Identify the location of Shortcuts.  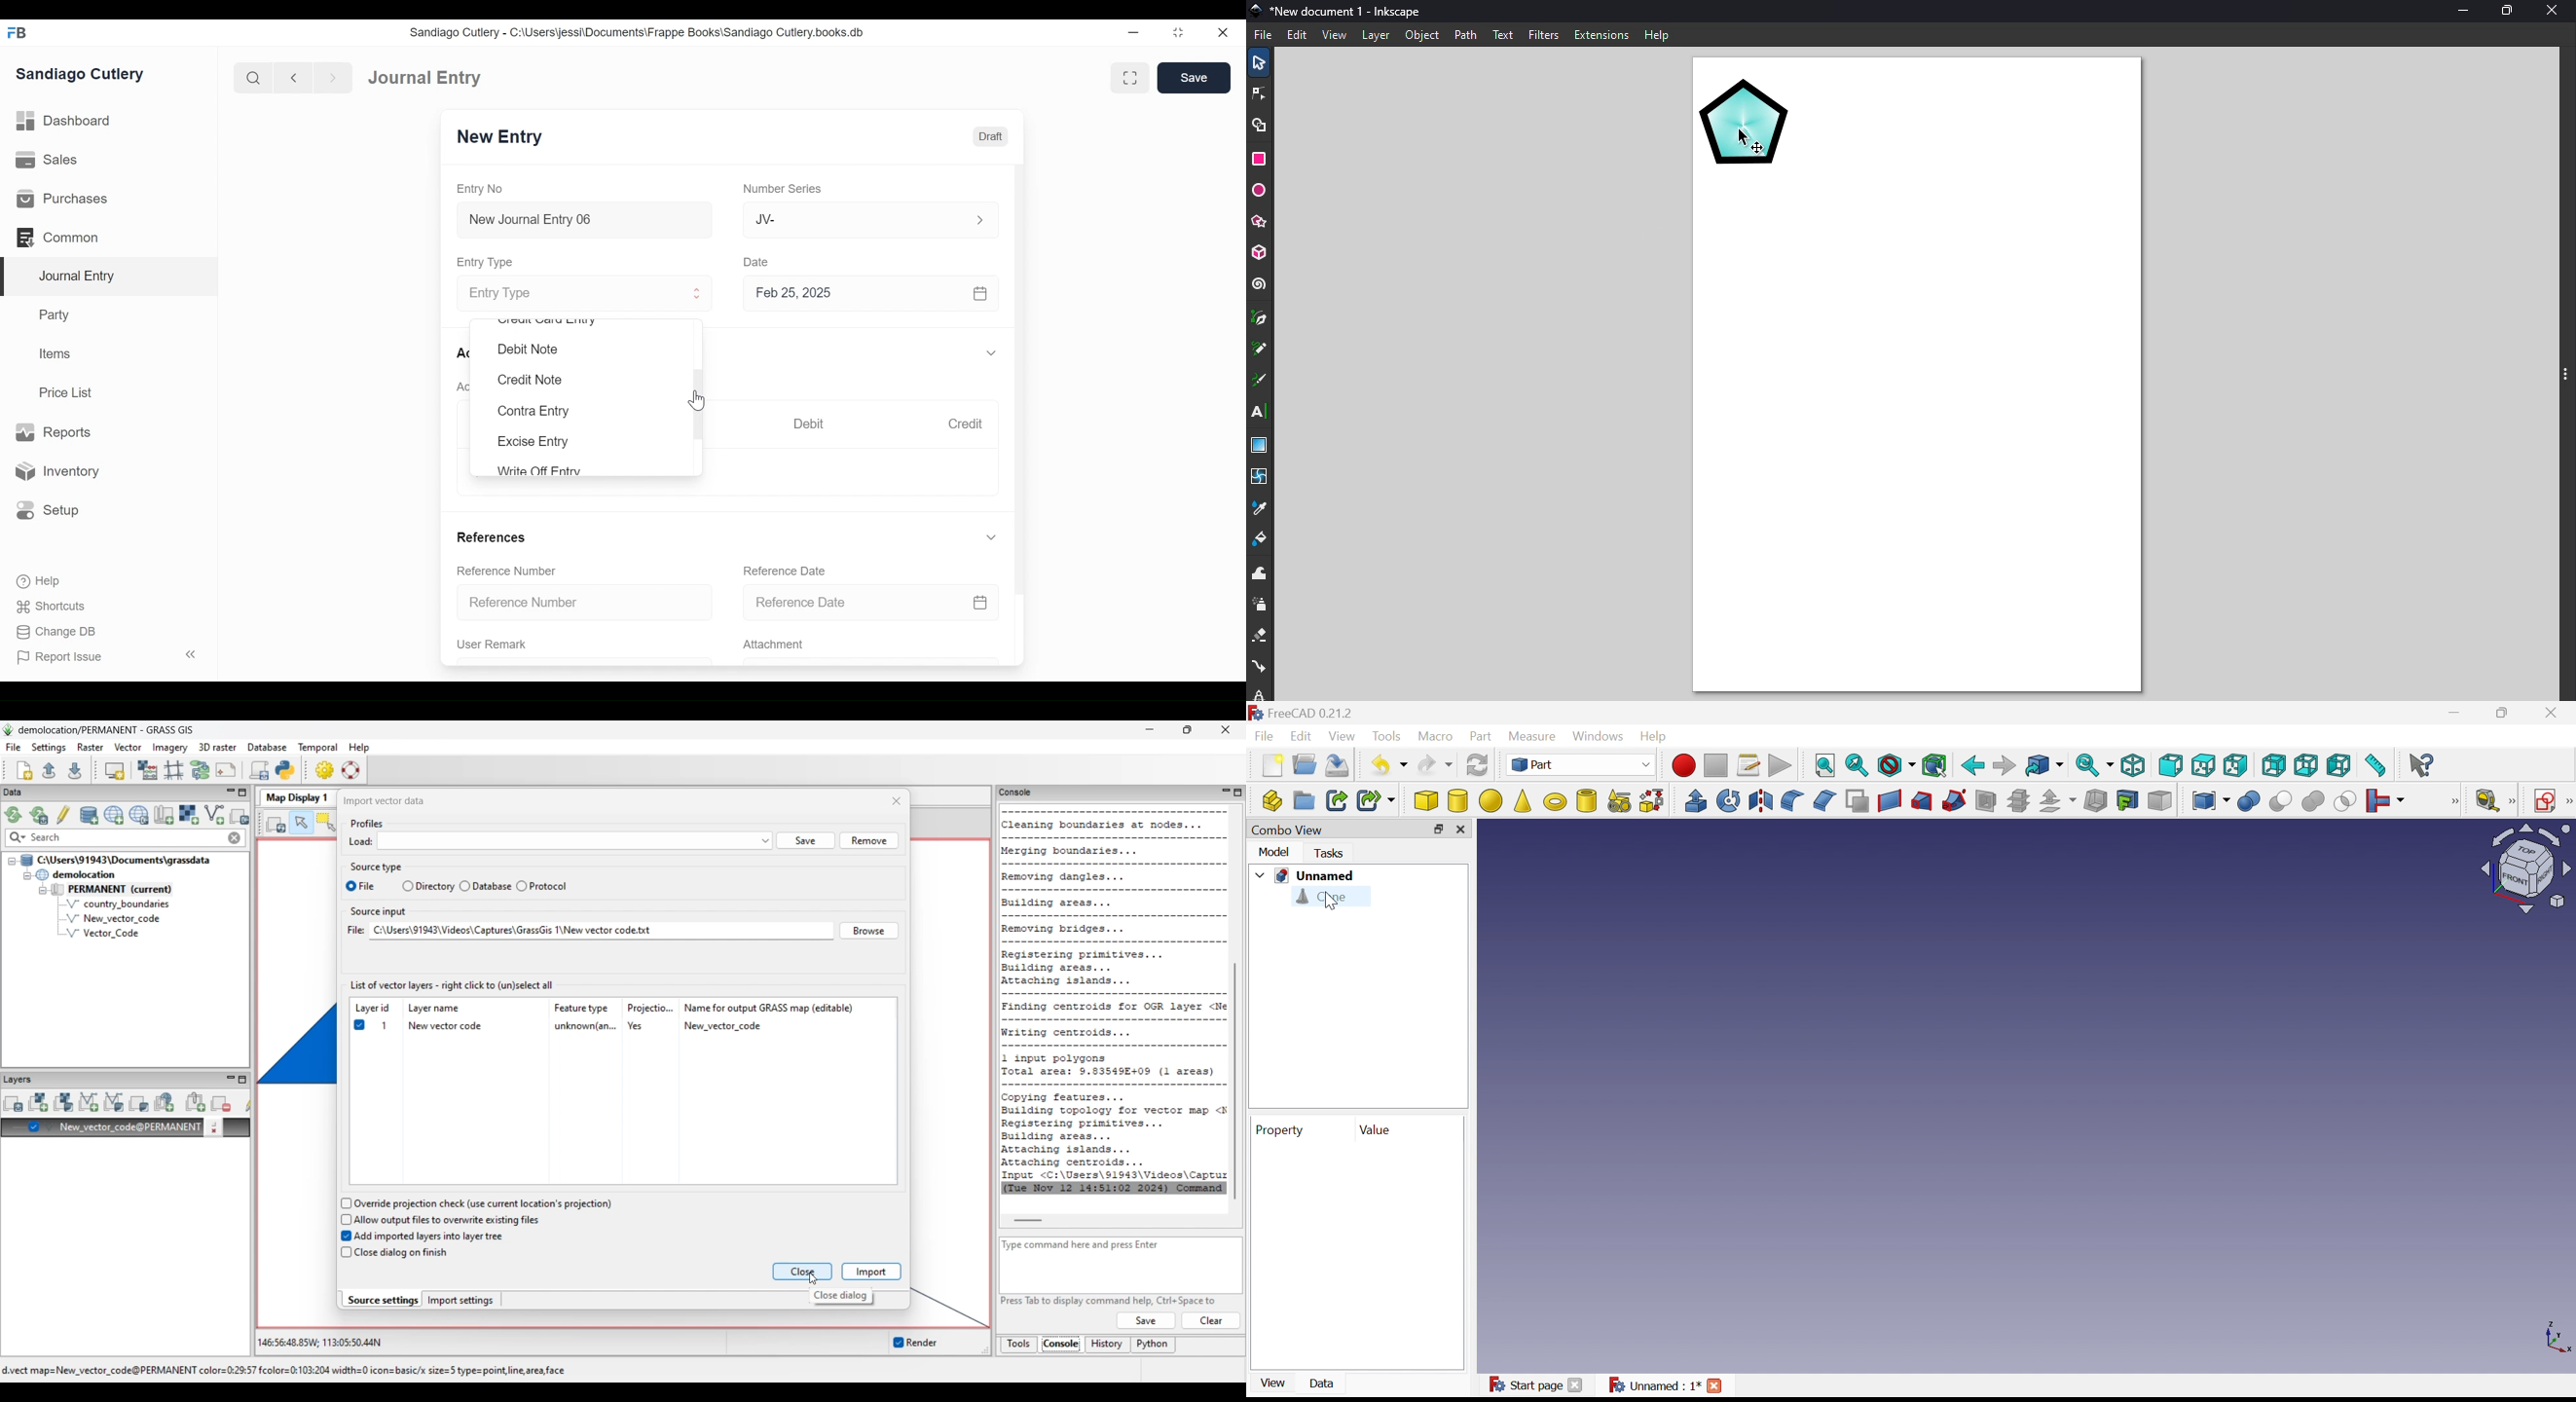
(55, 606).